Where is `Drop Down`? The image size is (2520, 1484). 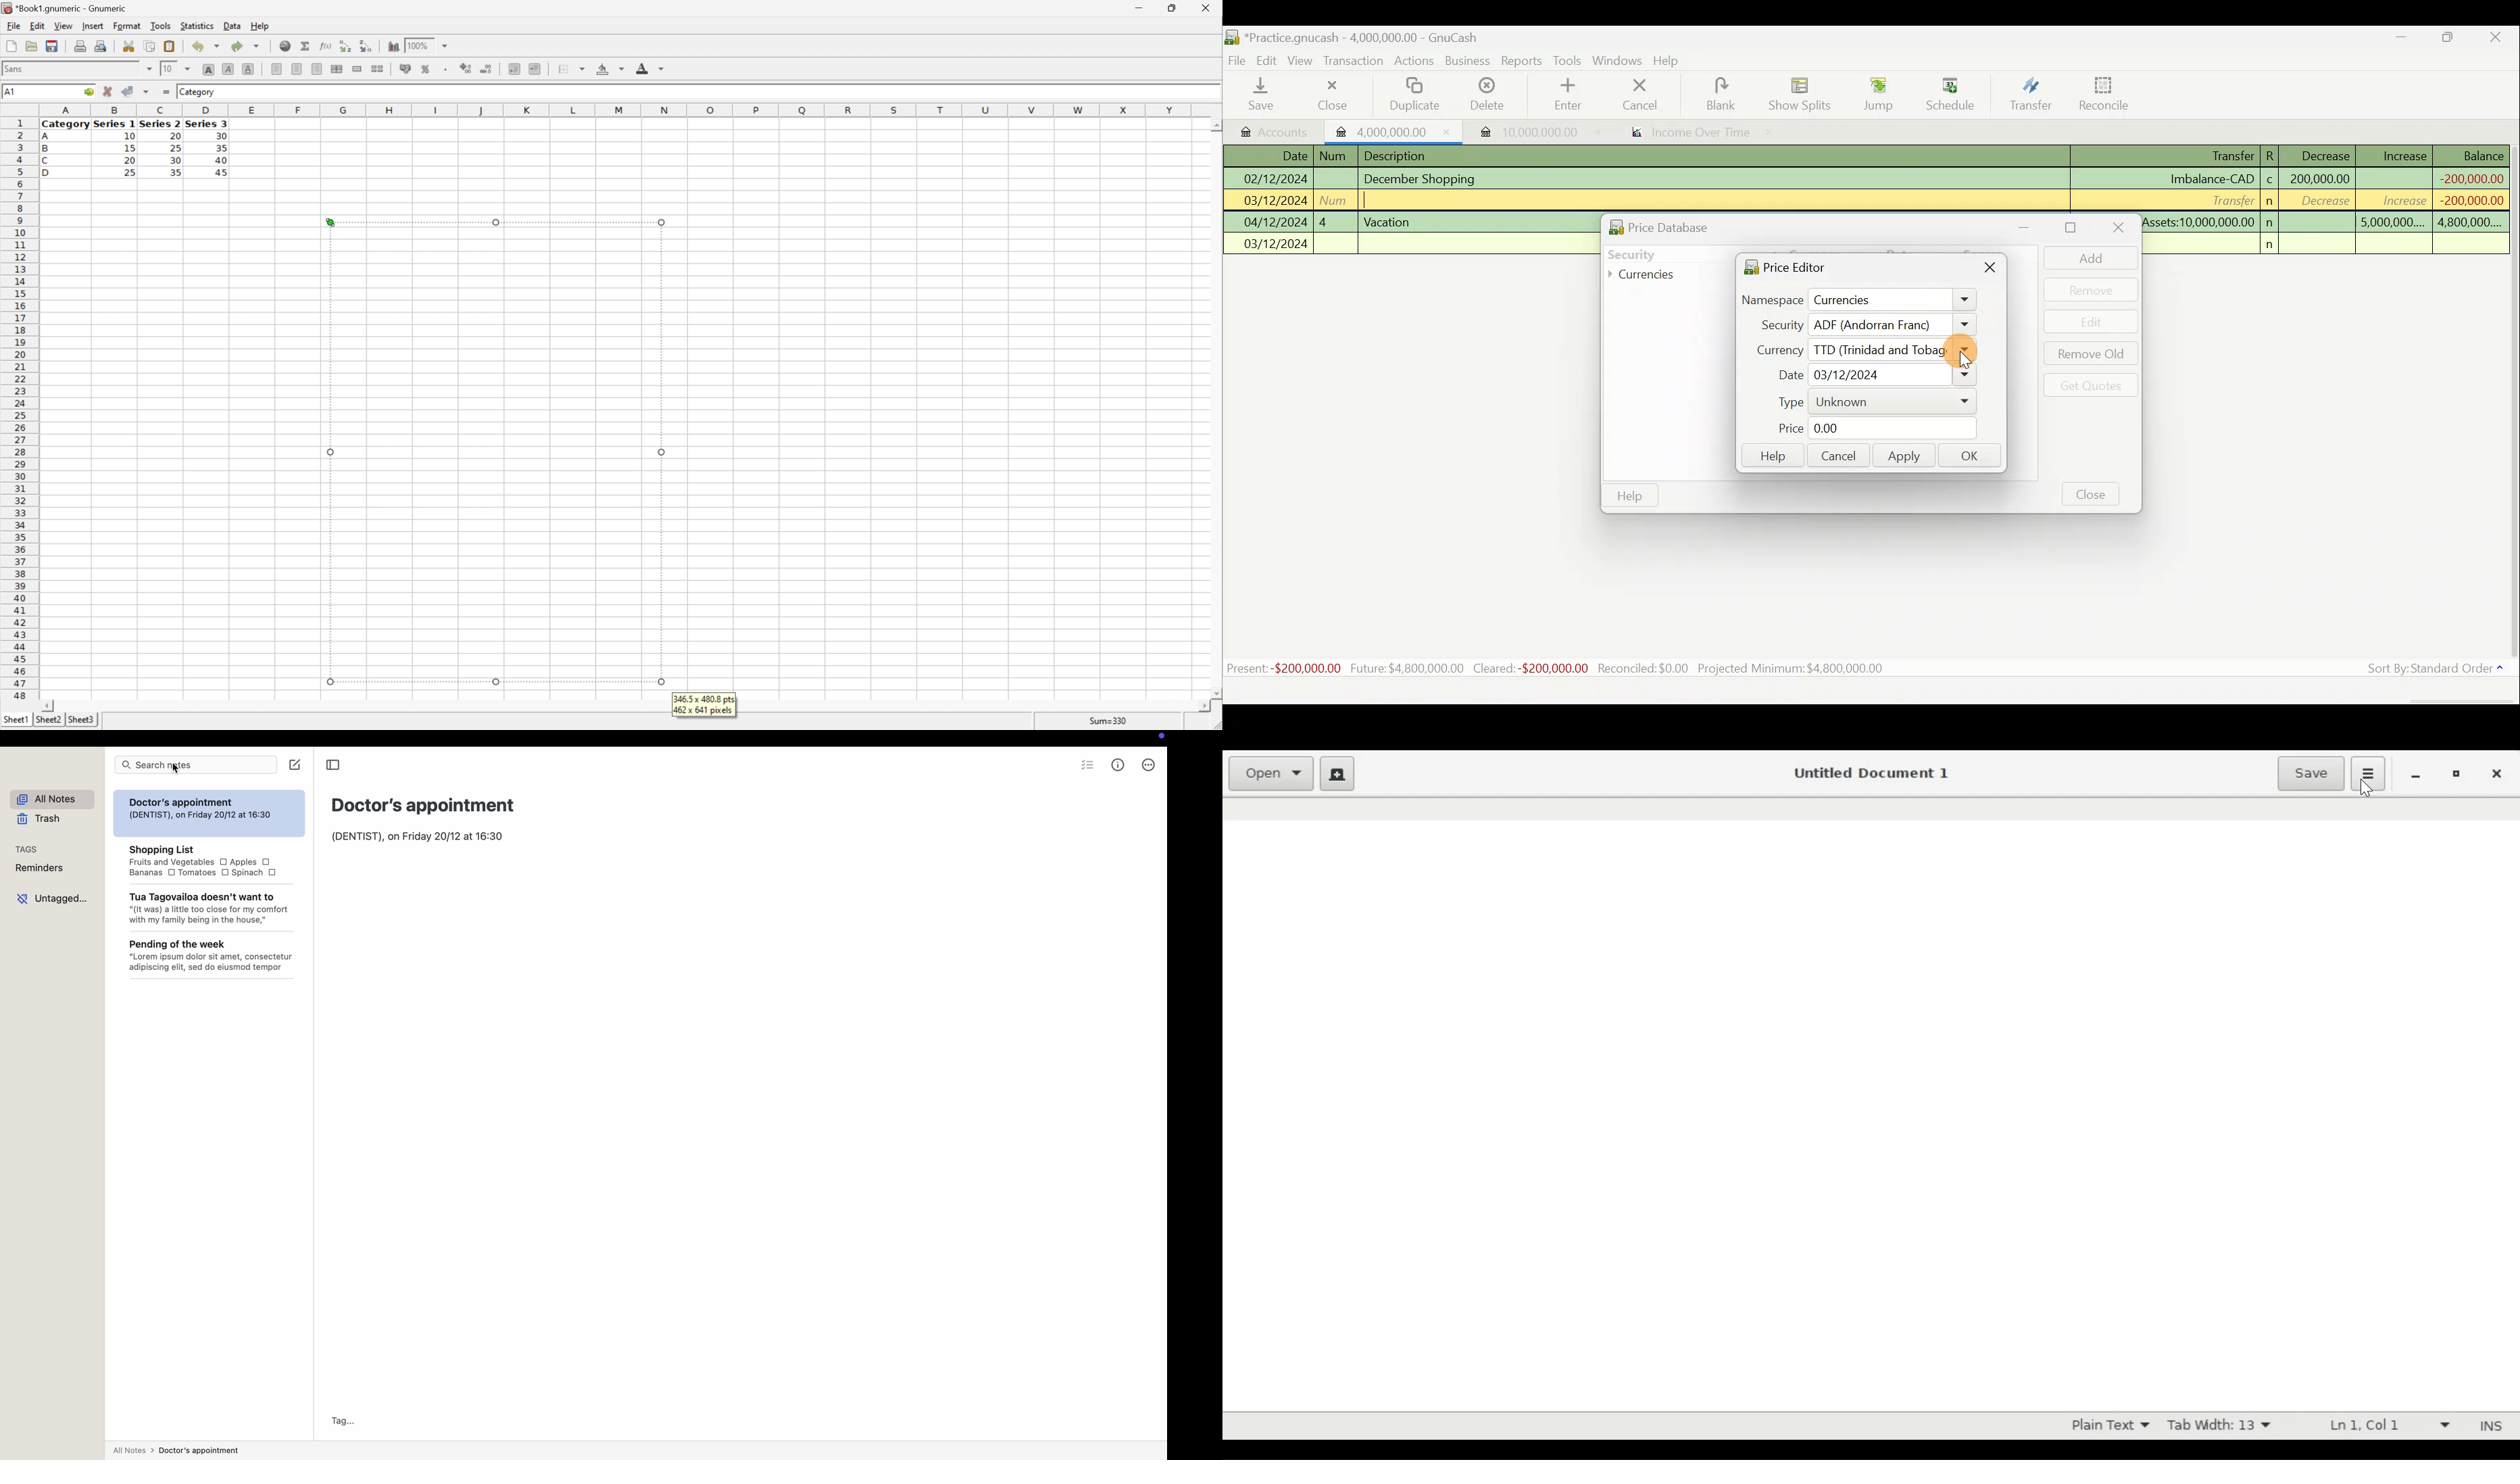
Drop Down is located at coordinates (187, 69).